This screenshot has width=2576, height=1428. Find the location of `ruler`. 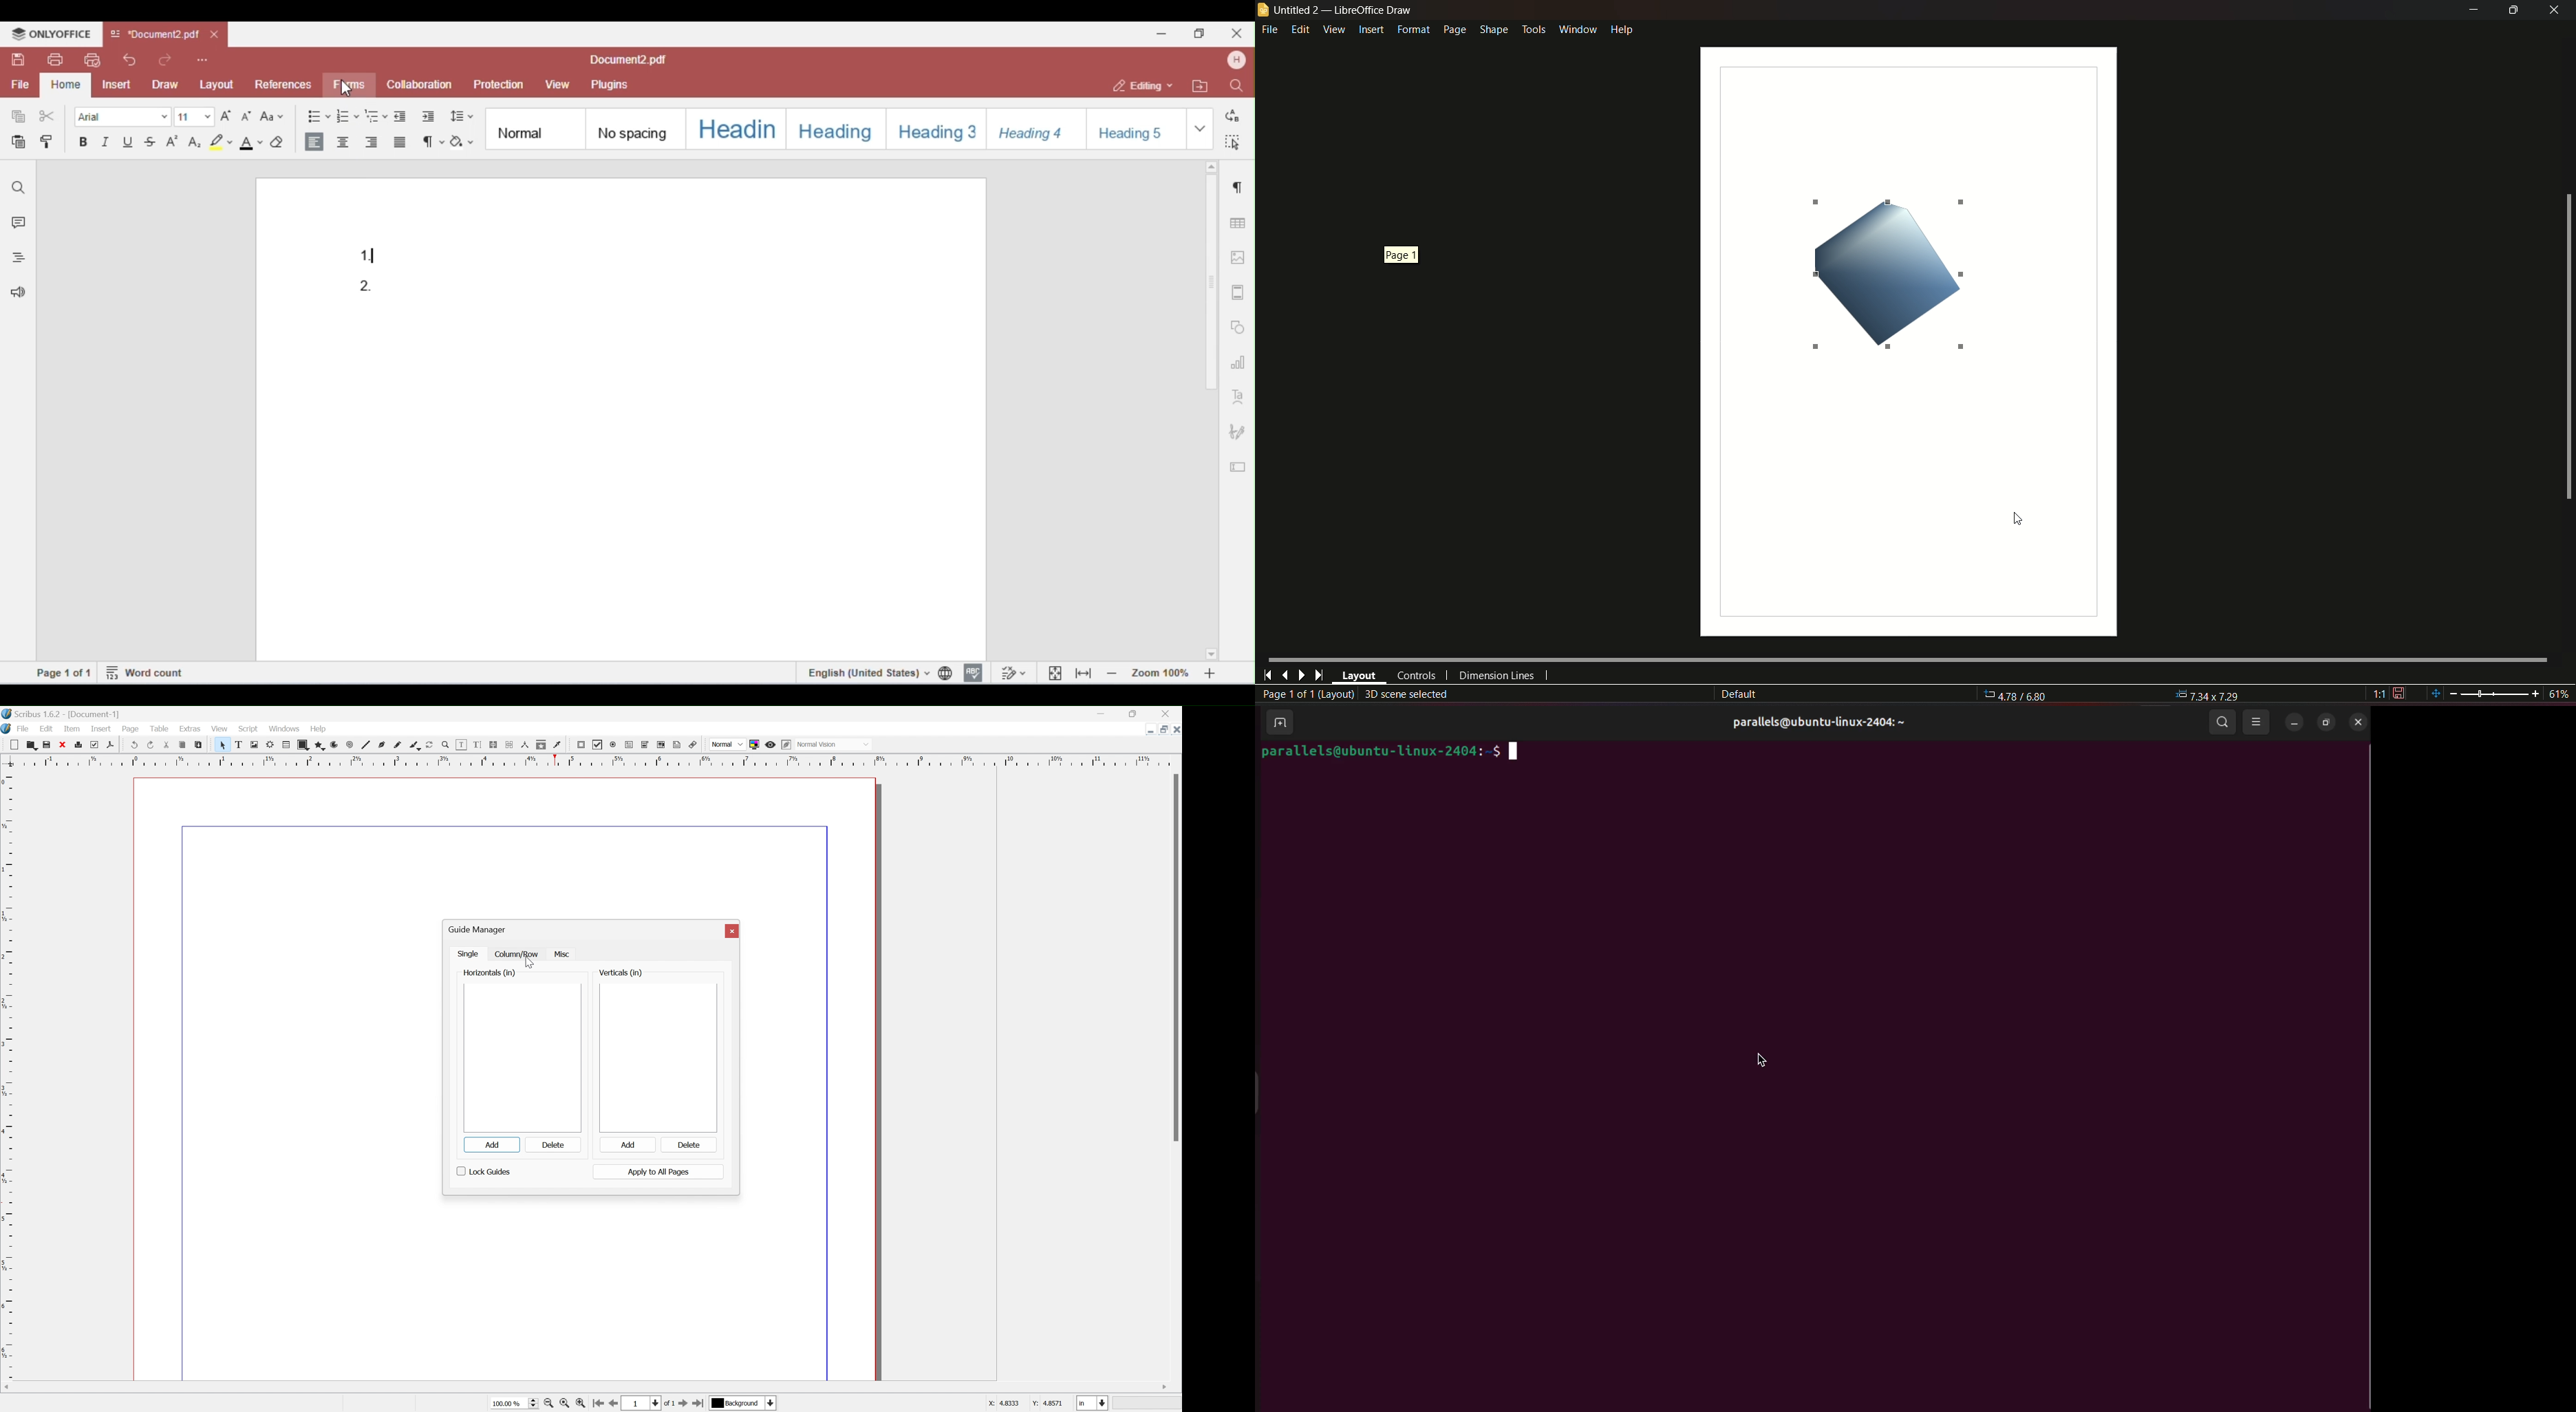

ruler is located at coordinates (7, 1074).